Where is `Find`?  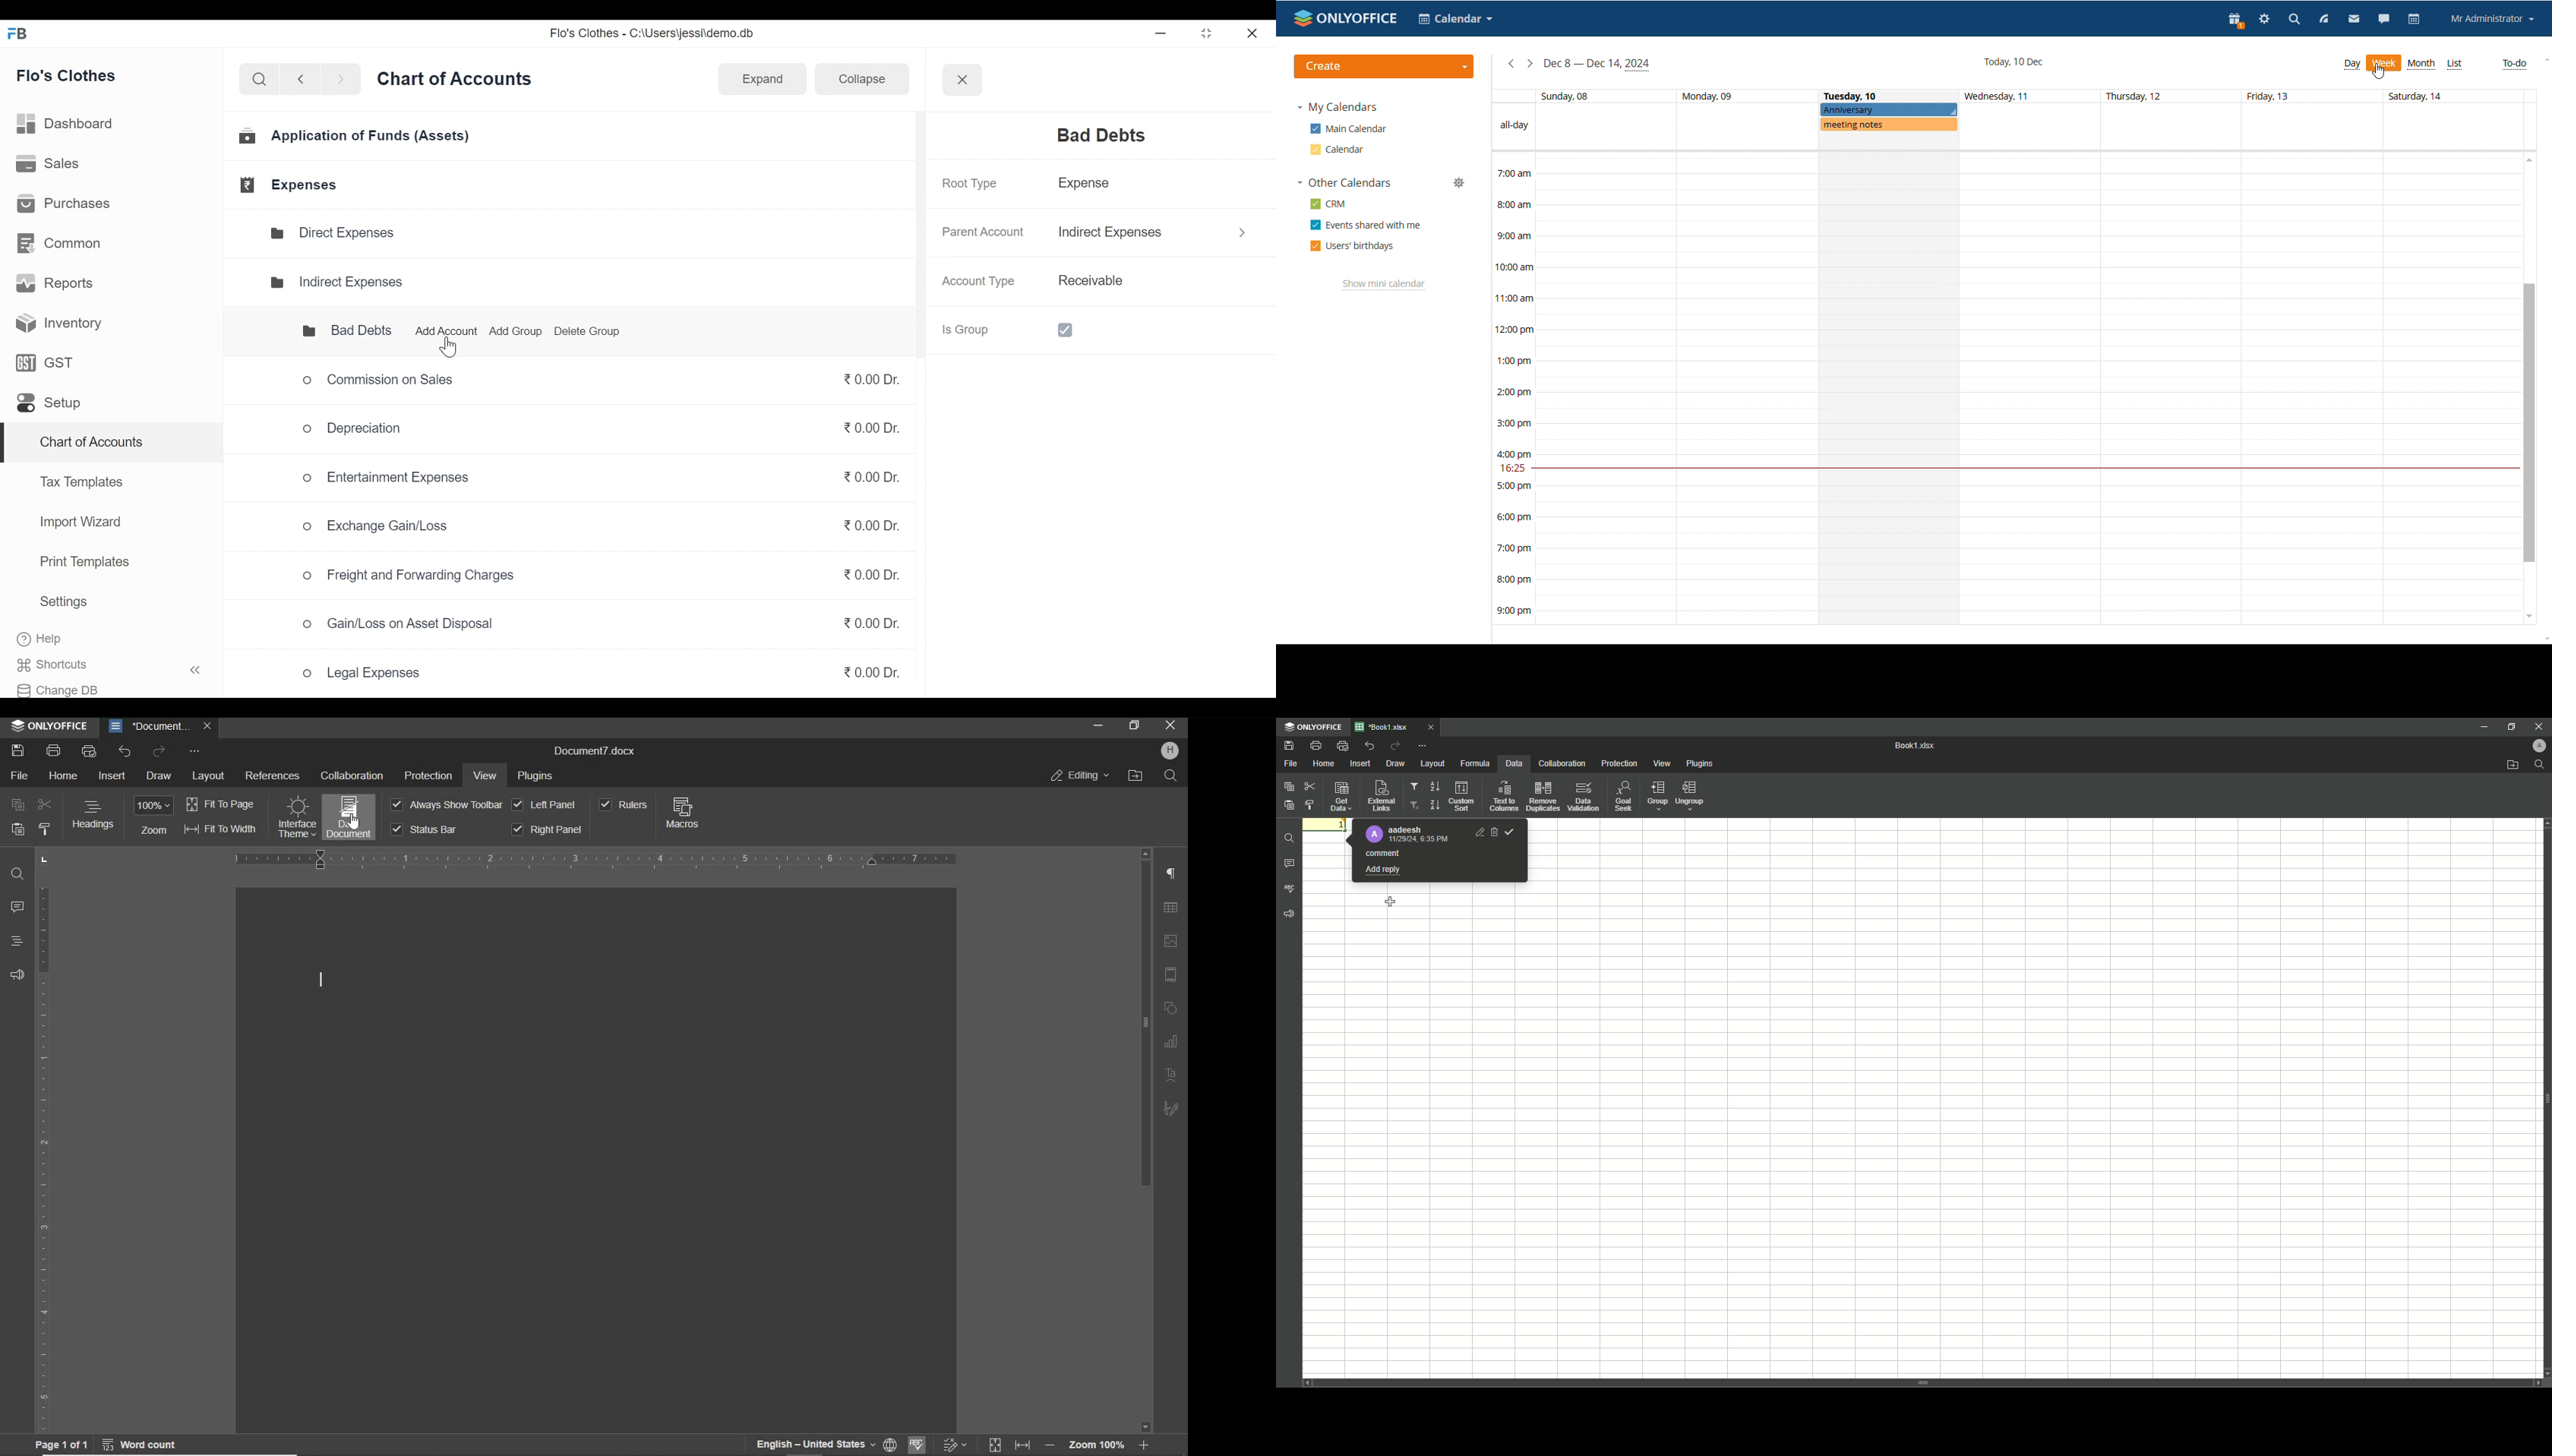
Find is located at coordinates (1291, 837).